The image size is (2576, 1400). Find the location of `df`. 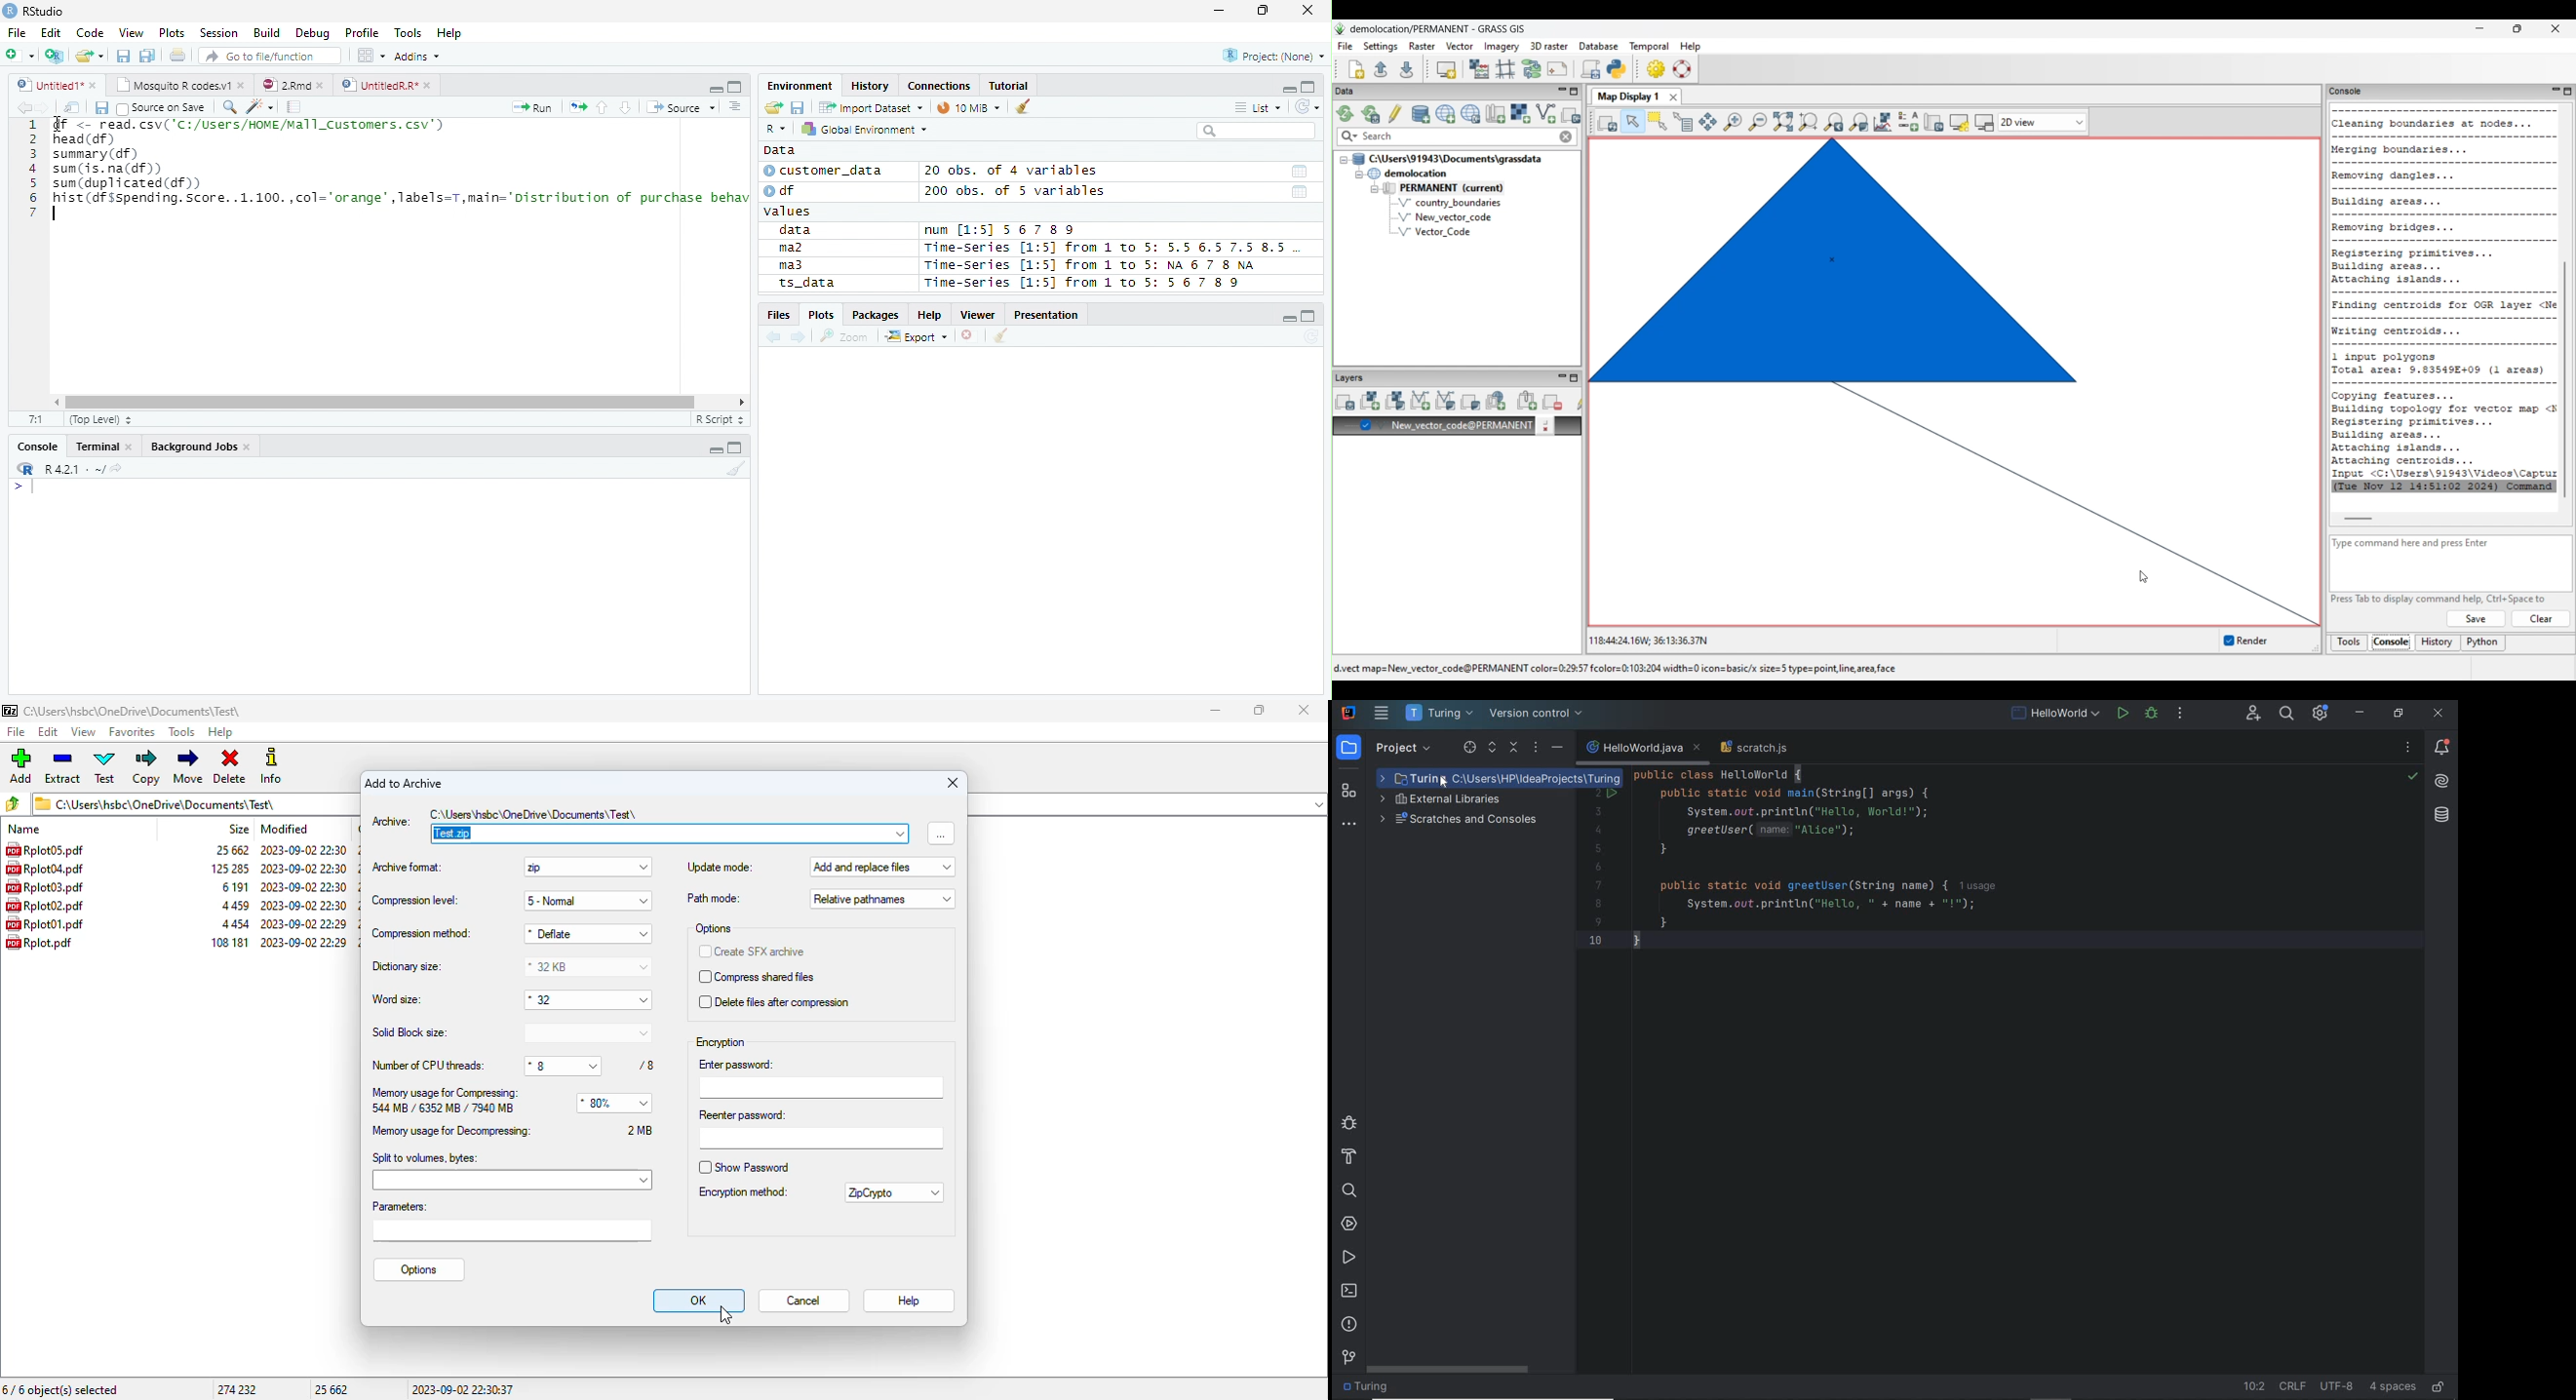

df is located at coordinates (786, 190).